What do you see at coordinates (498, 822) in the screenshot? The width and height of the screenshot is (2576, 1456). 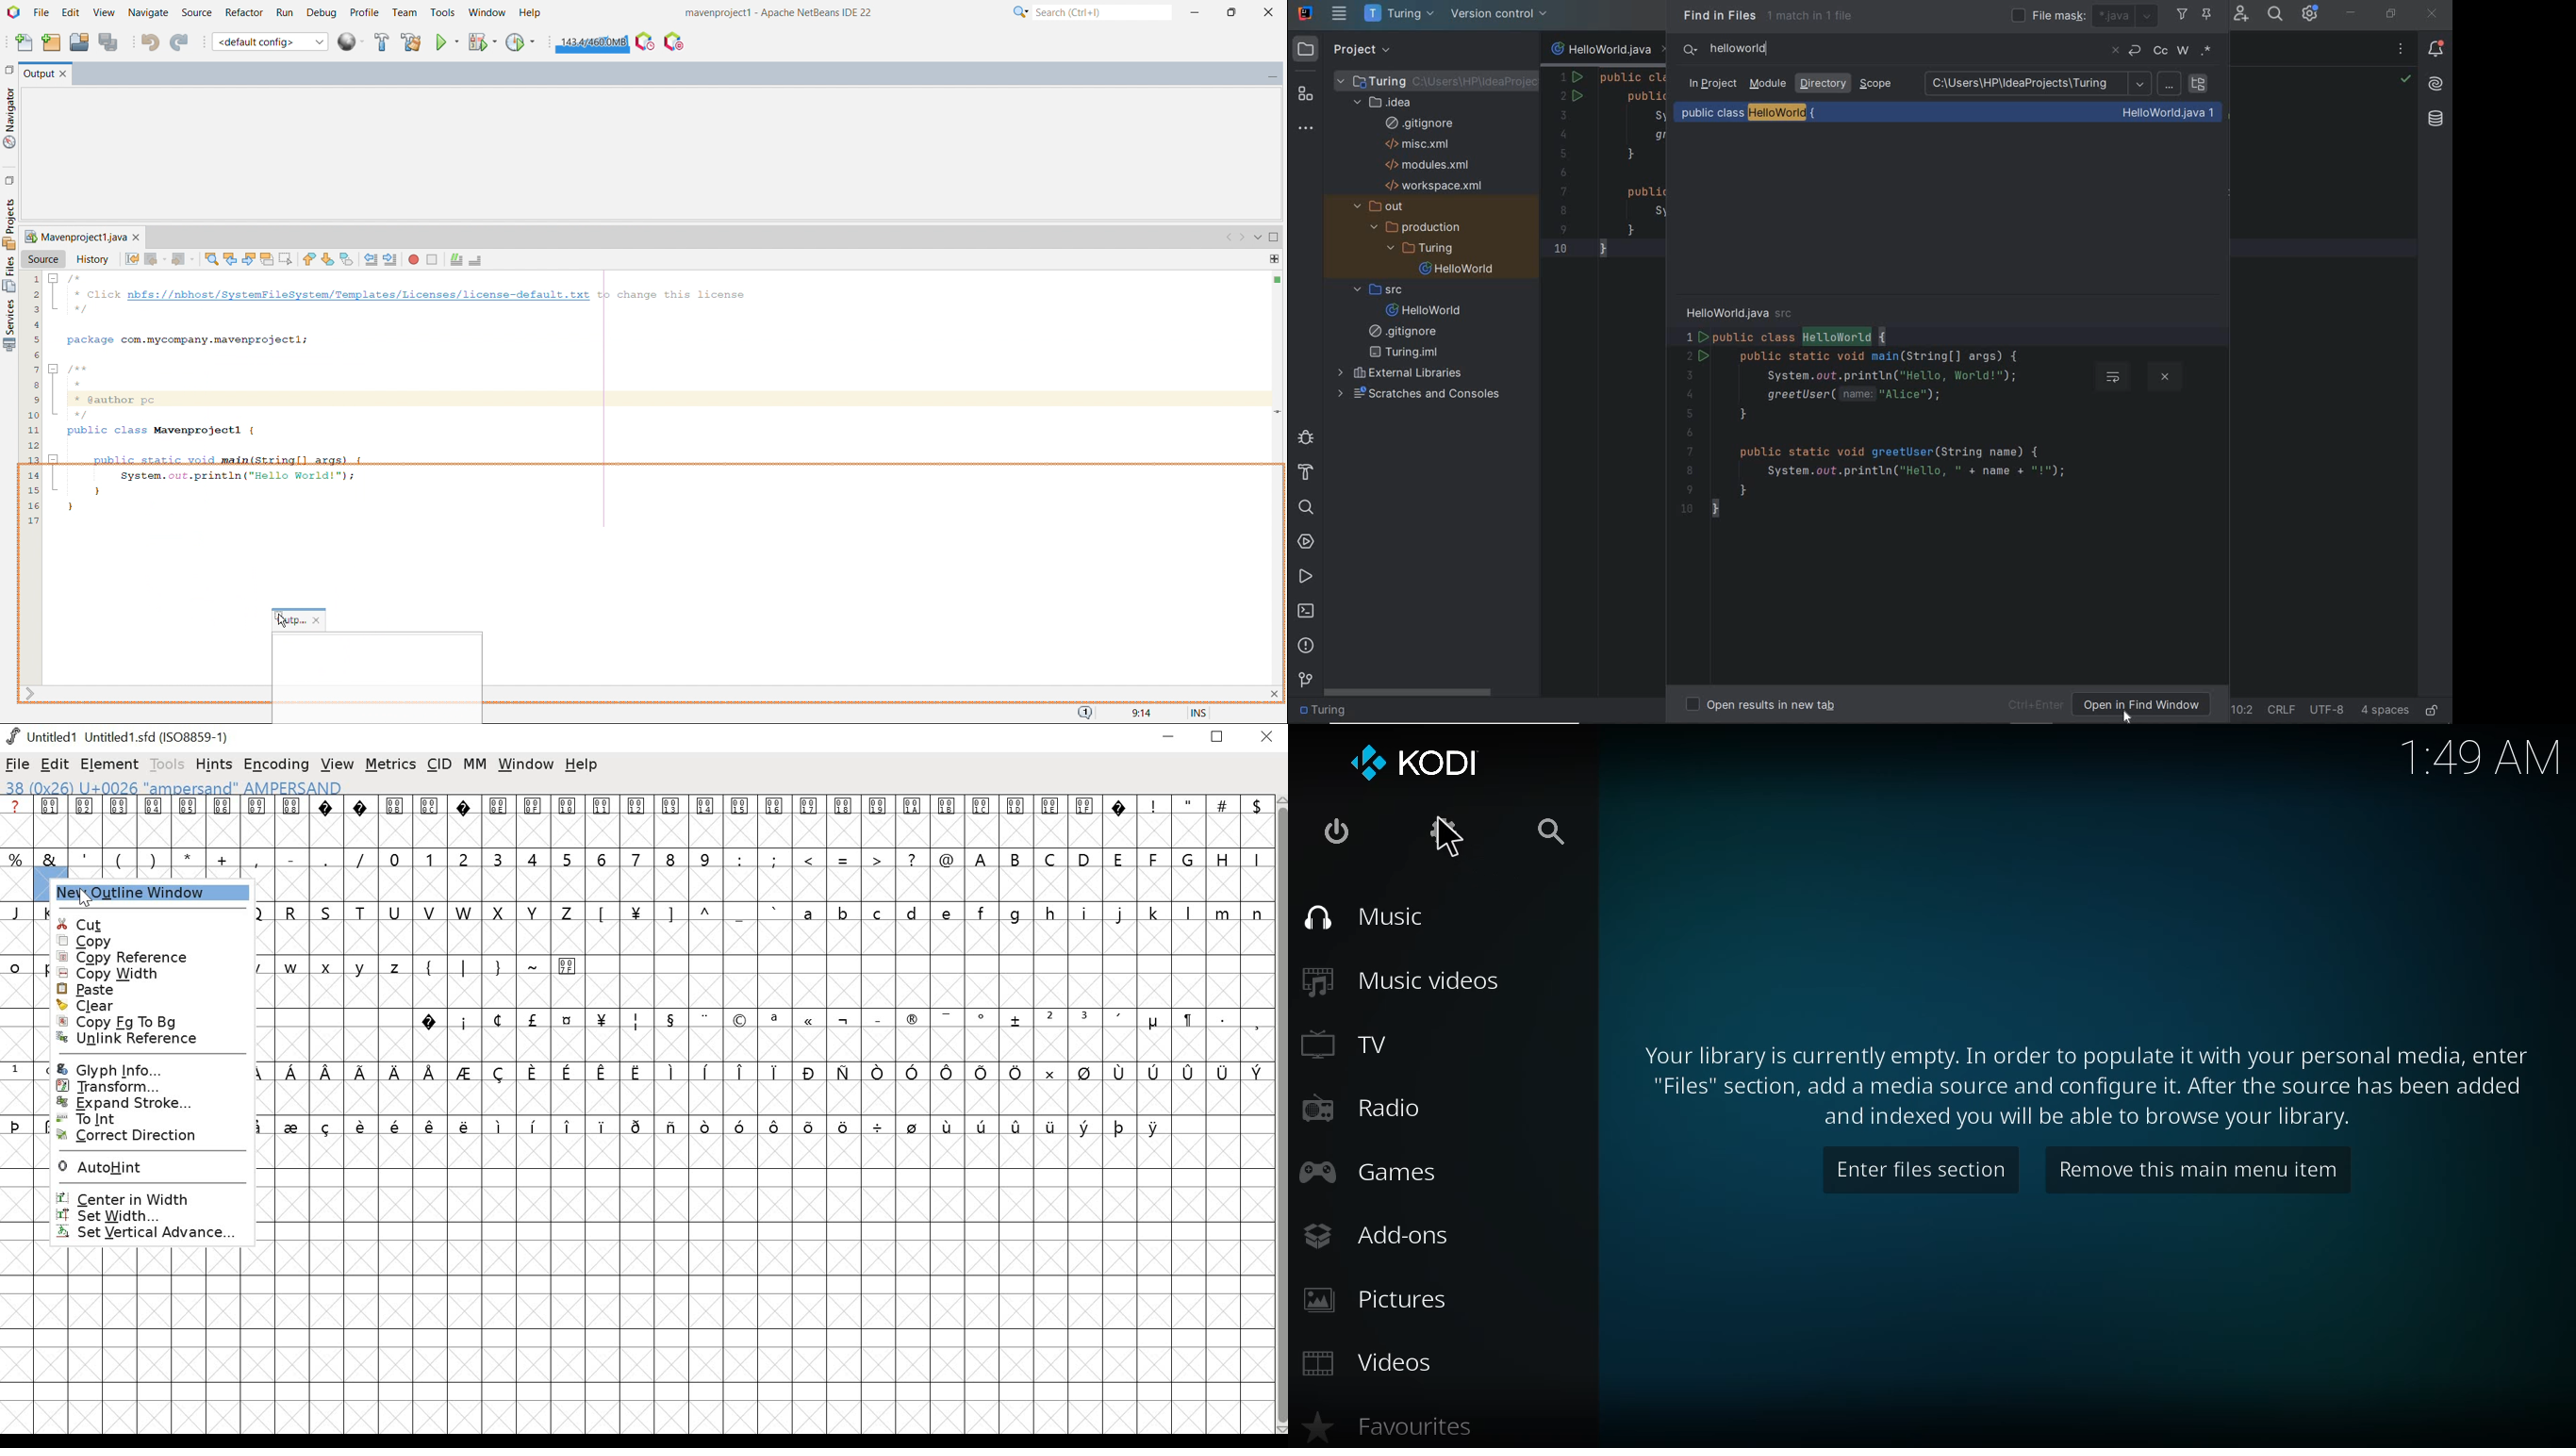 I see `000E` at bounding box center [498, 822].